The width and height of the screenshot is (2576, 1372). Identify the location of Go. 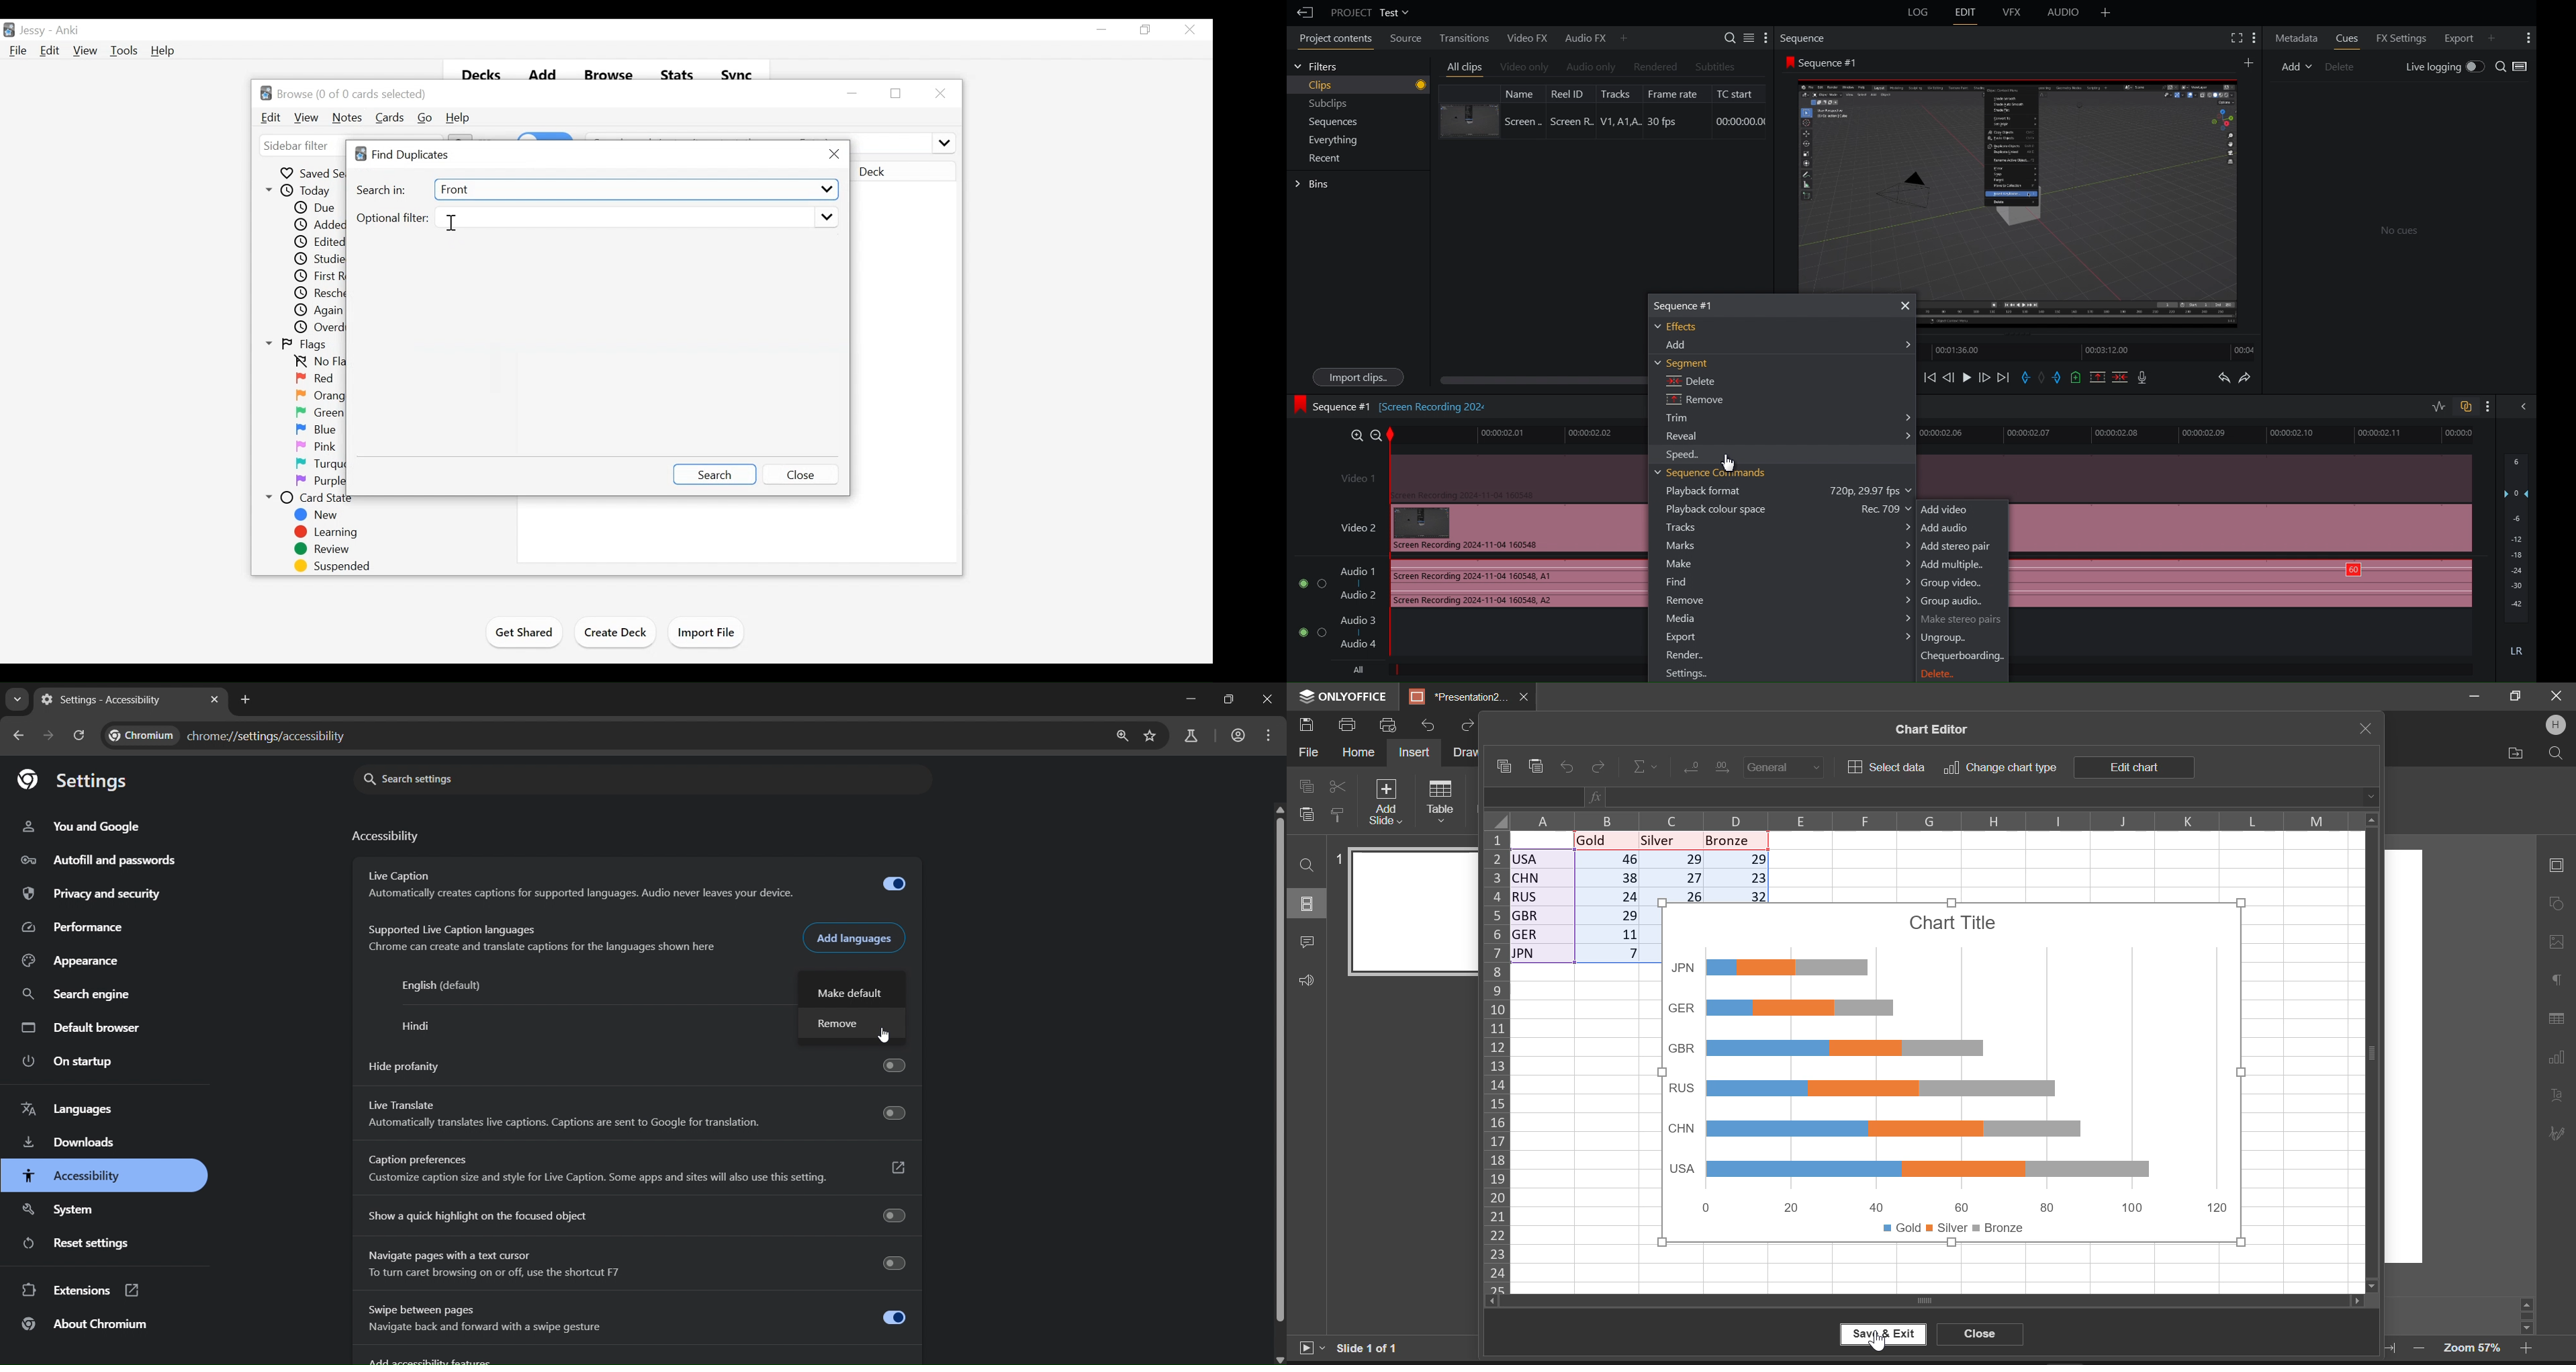
(425, 118).